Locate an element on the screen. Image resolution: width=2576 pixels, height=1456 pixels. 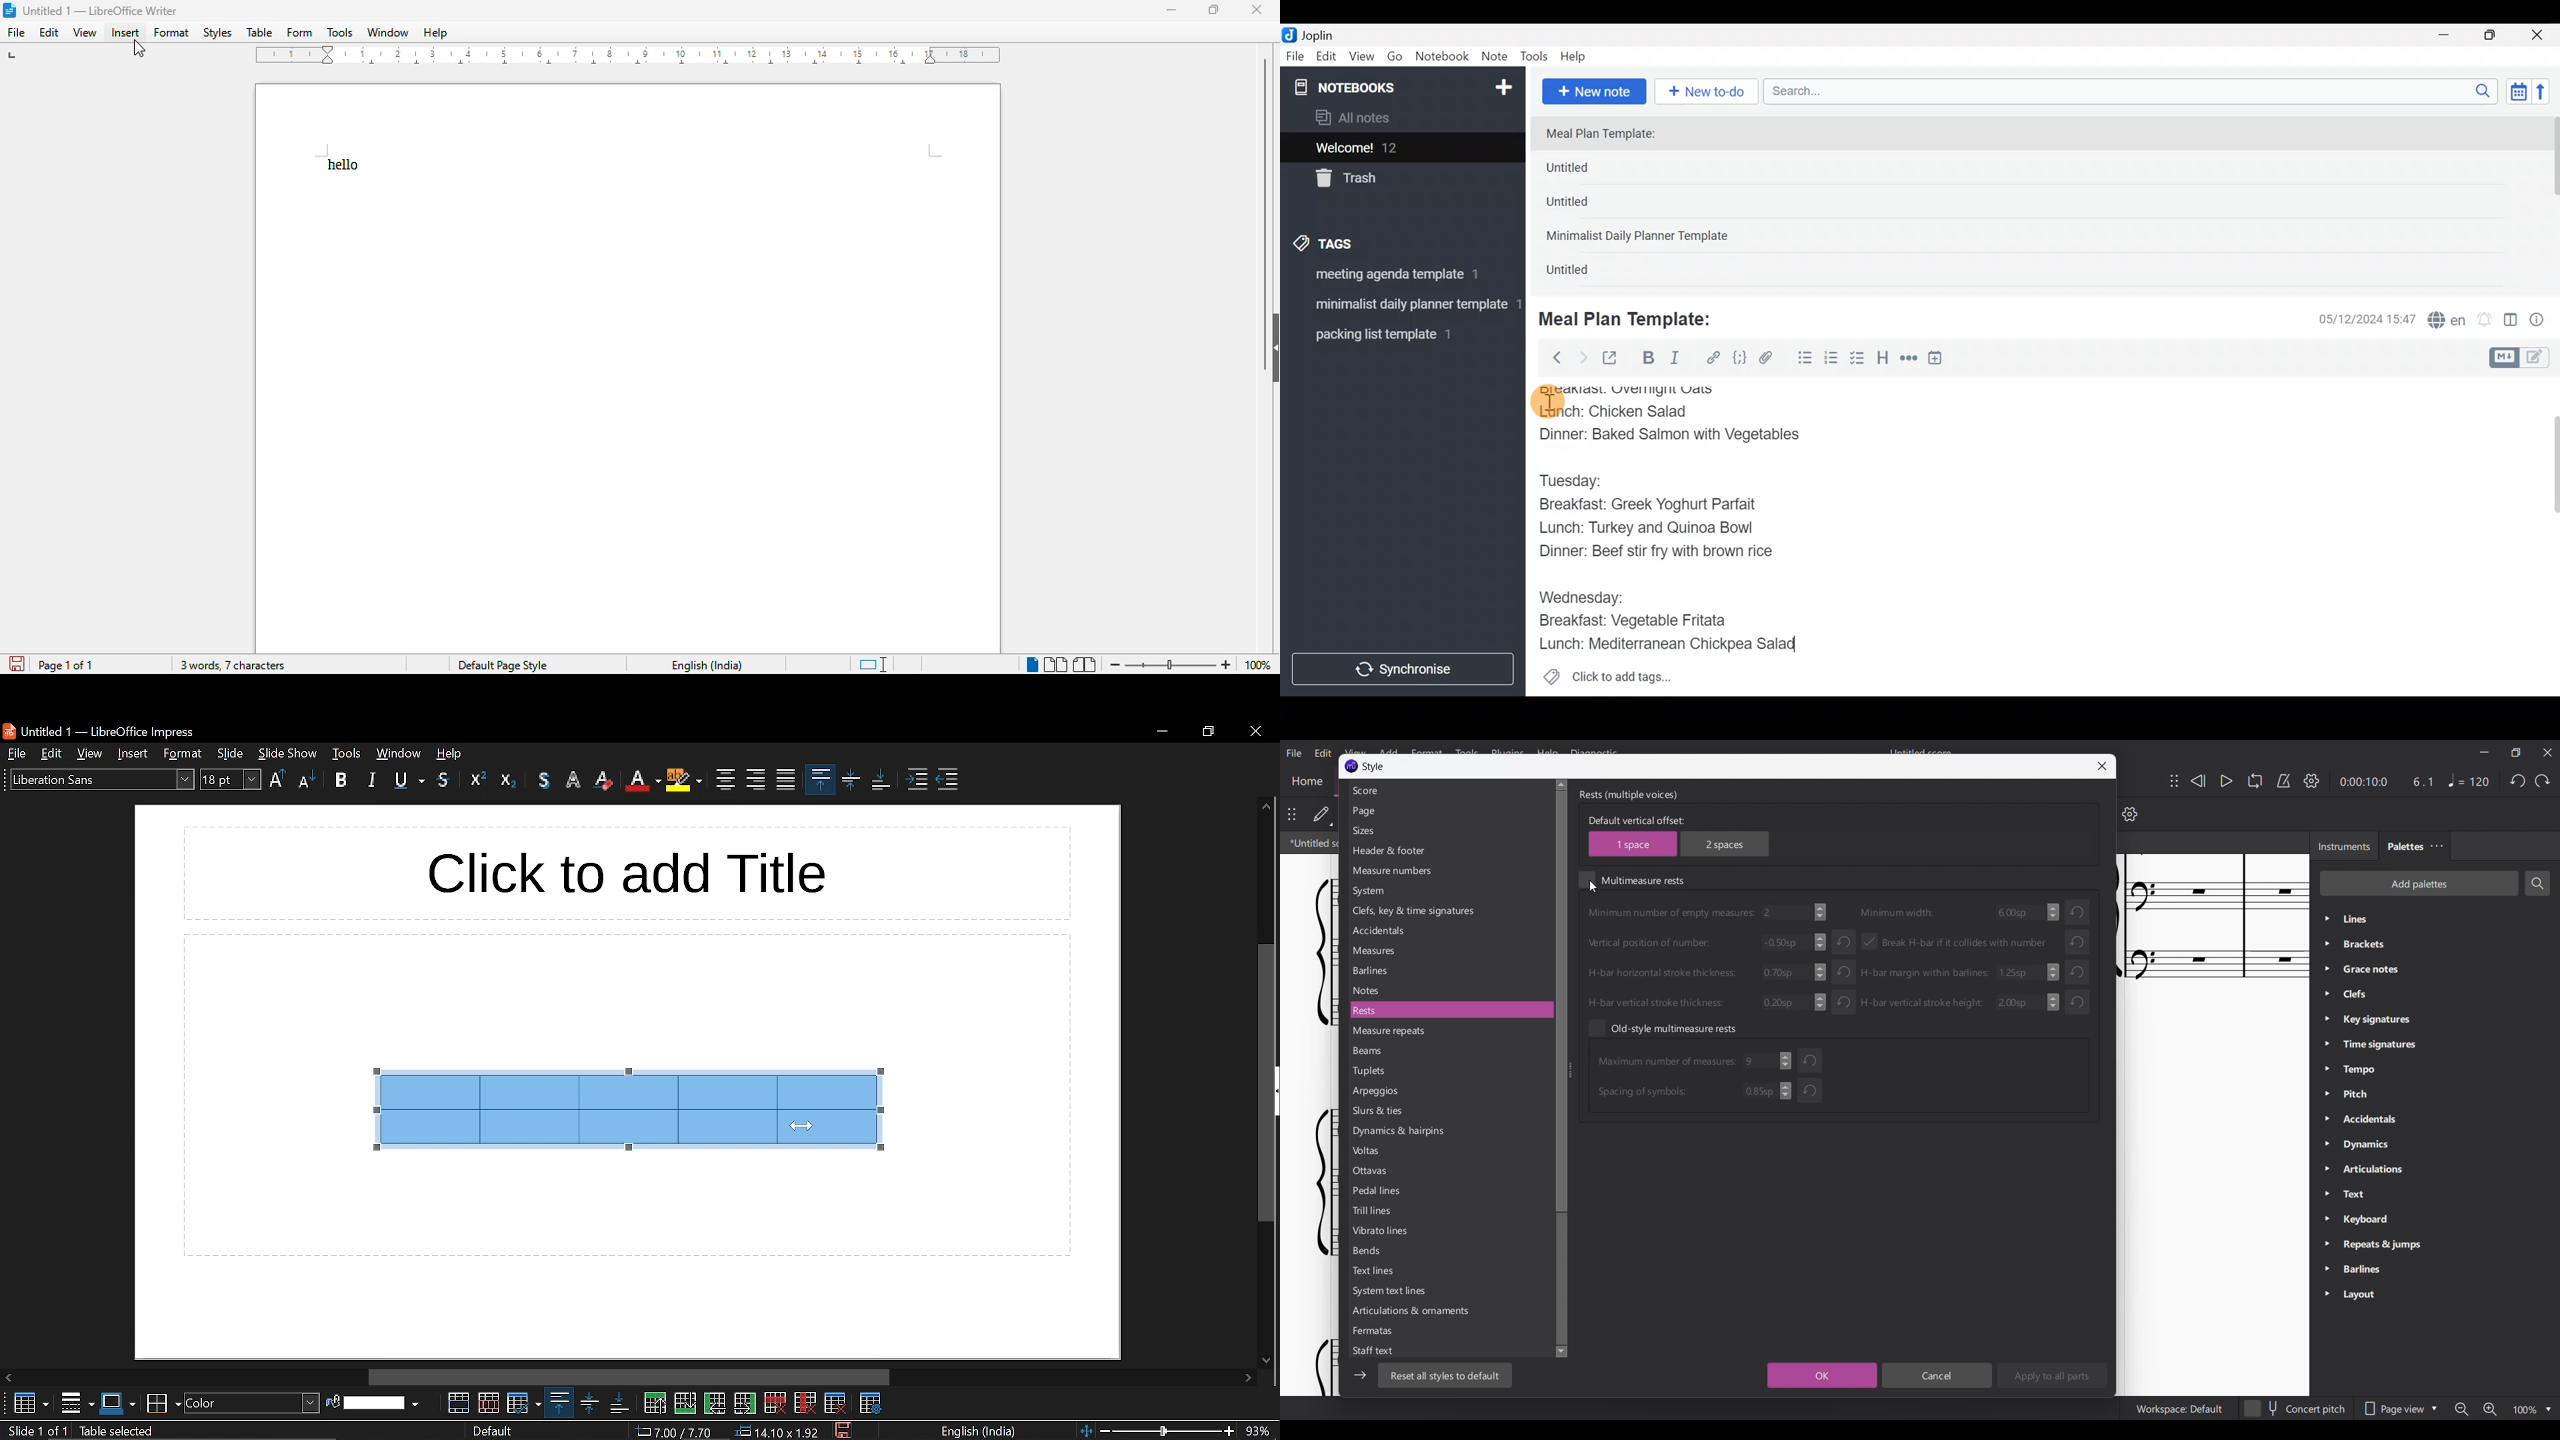
horizontal scrollbar is located at coordinates (626, 1377).